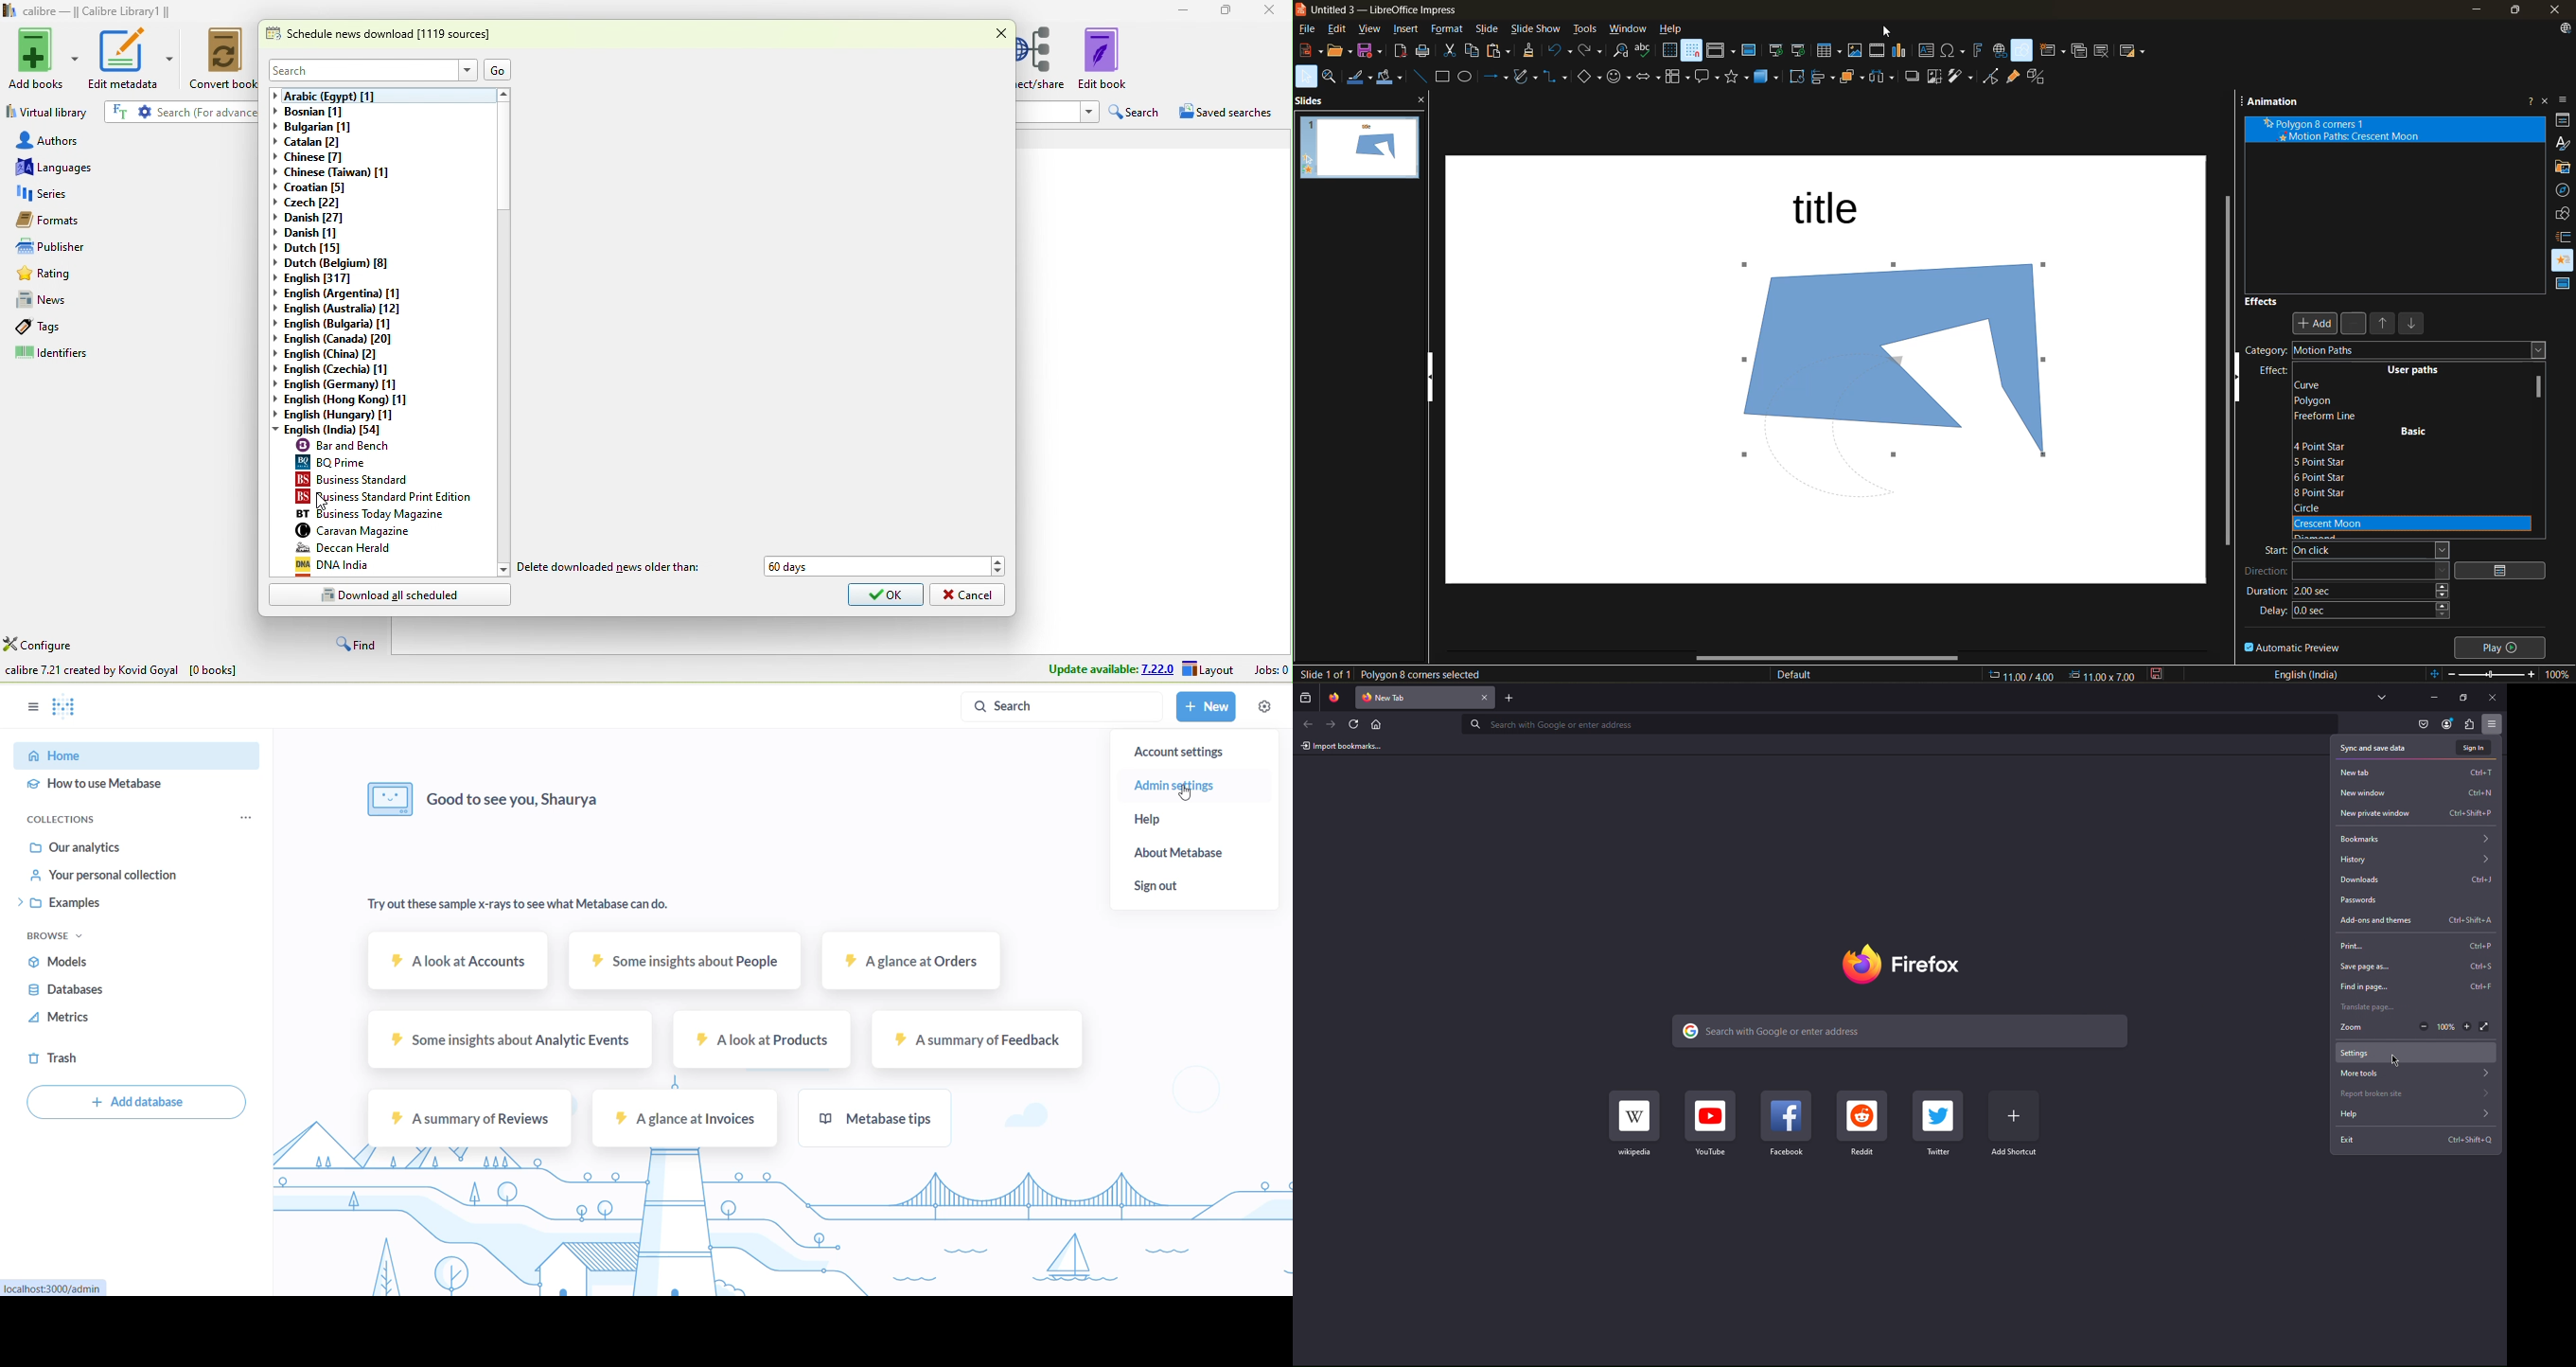  What do you see at coordinates (1445, 30) in the screenshot?
I see `format` at bounding box center [1445, 30].